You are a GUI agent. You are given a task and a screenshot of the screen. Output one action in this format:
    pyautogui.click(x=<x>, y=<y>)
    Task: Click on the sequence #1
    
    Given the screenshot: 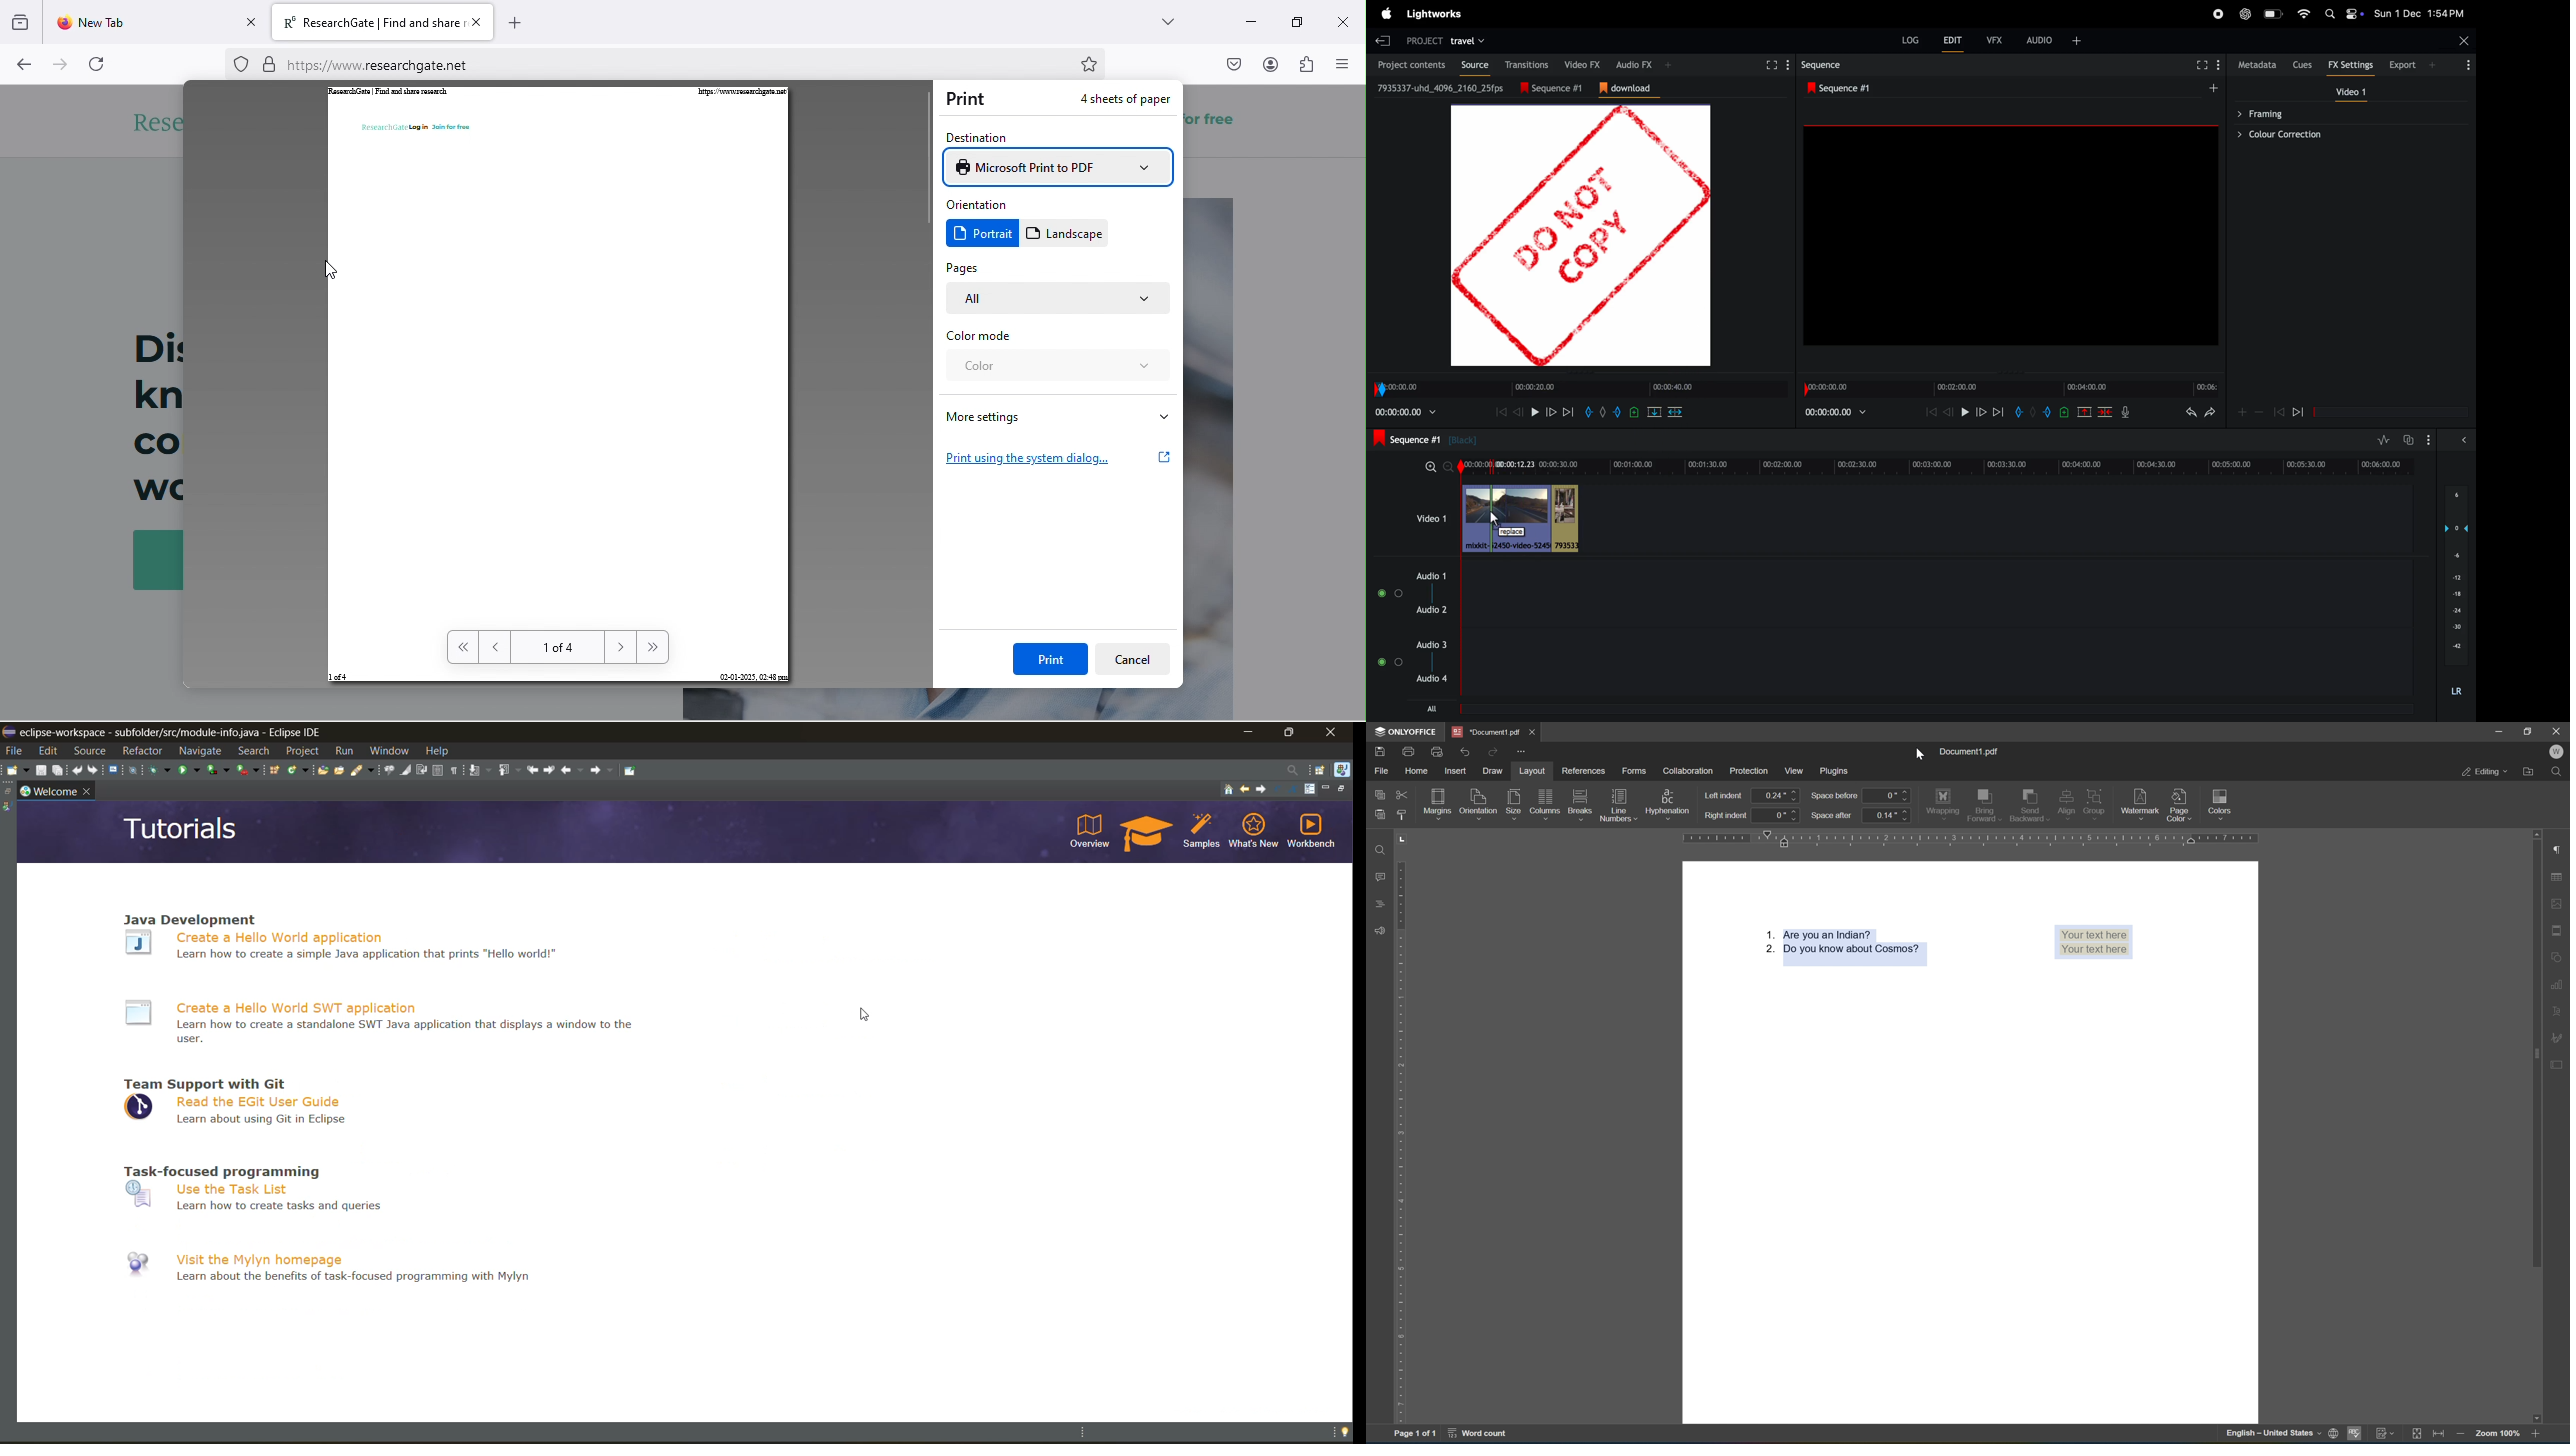 What is the action you would take?
    pyautogui.click(x=1843, y=88)
    